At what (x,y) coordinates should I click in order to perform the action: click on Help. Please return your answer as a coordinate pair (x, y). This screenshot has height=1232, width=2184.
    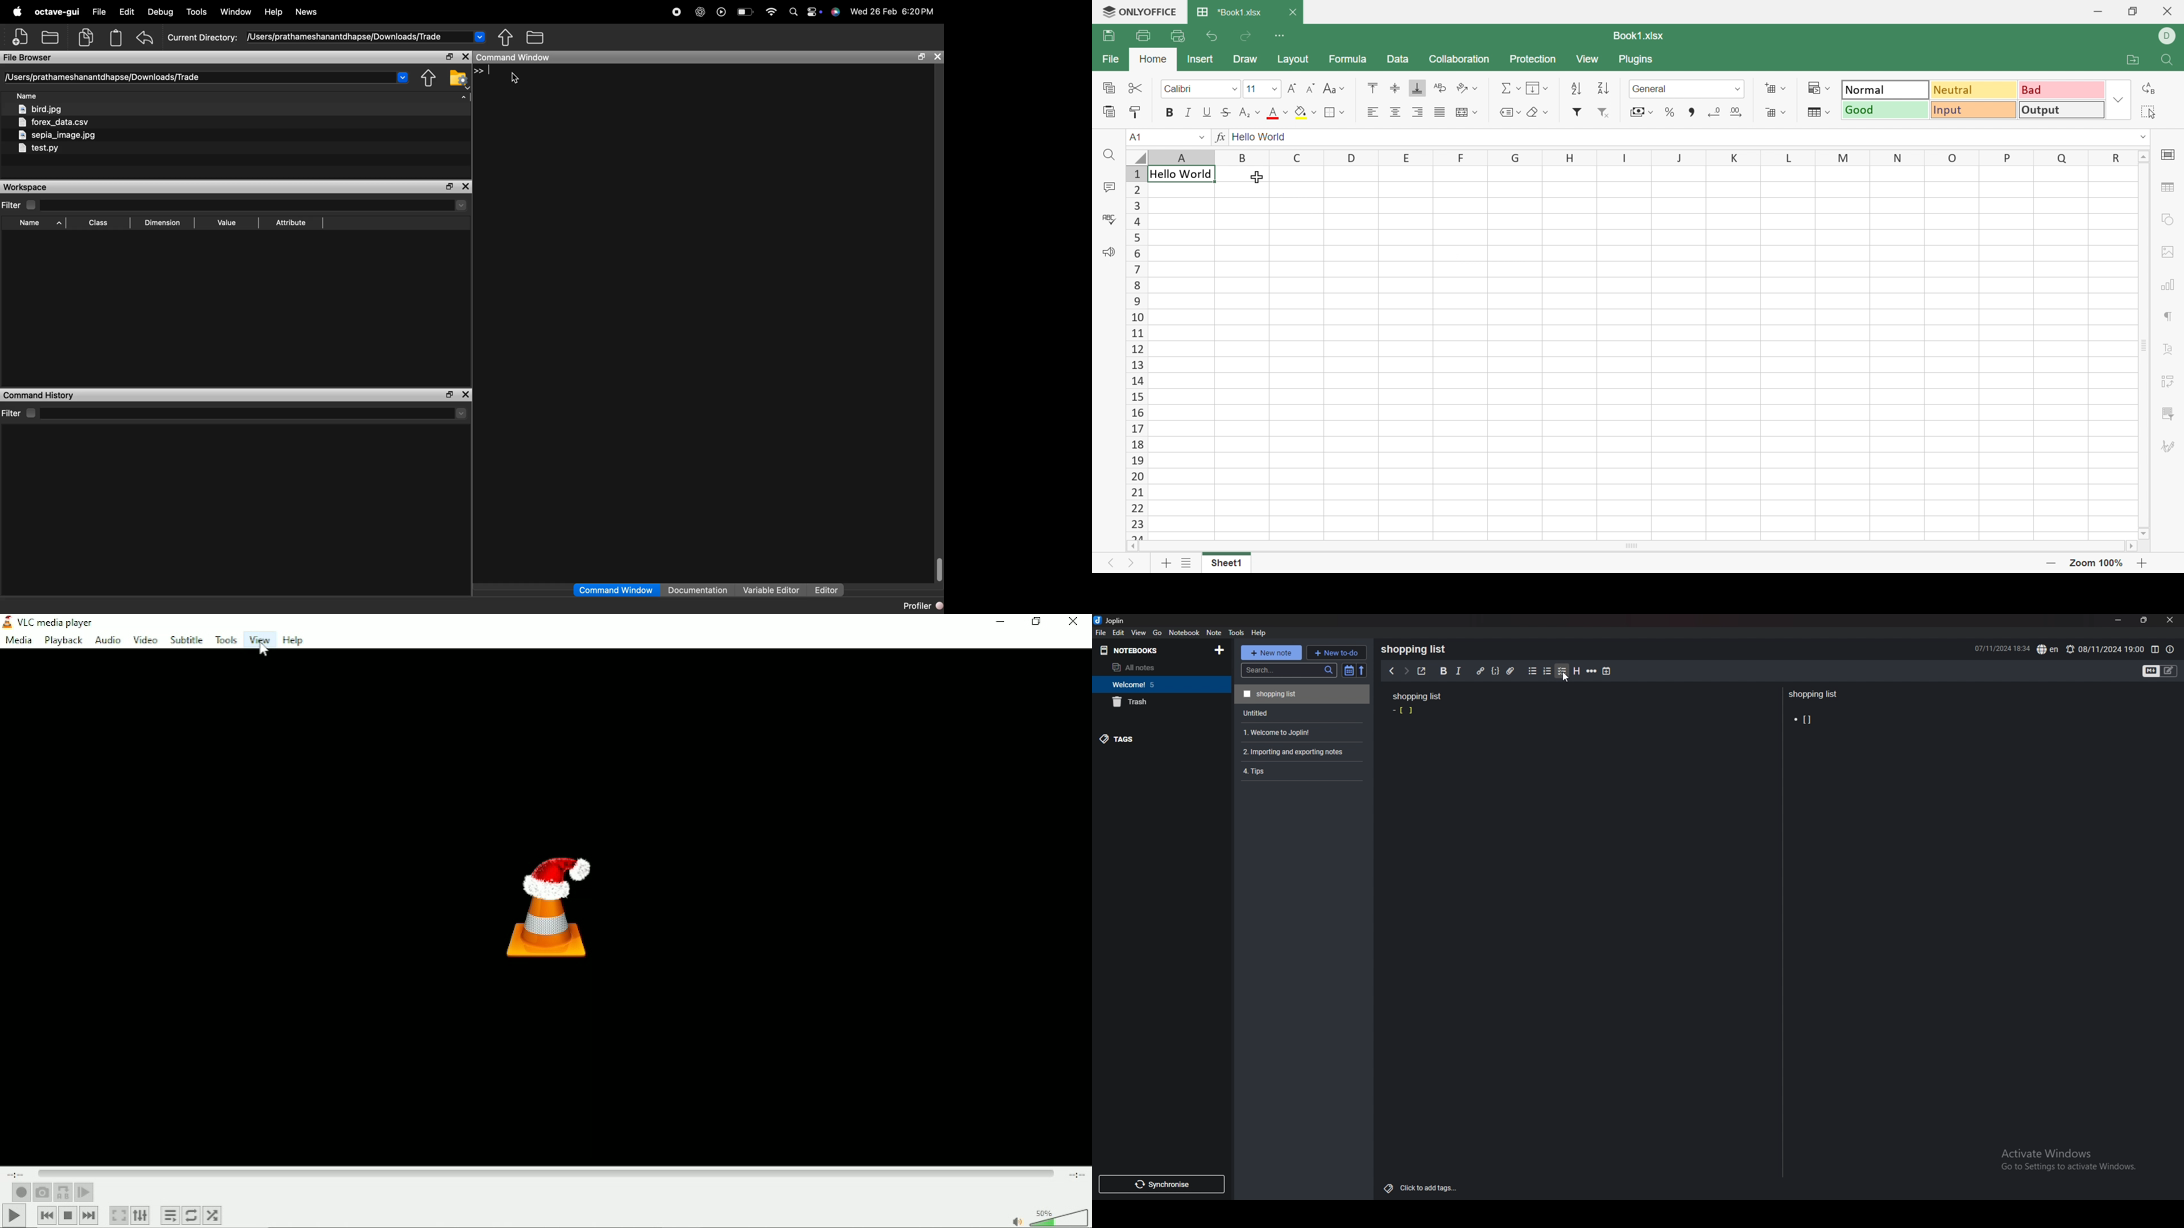
    Looking at the image, I should click on (274, 12).